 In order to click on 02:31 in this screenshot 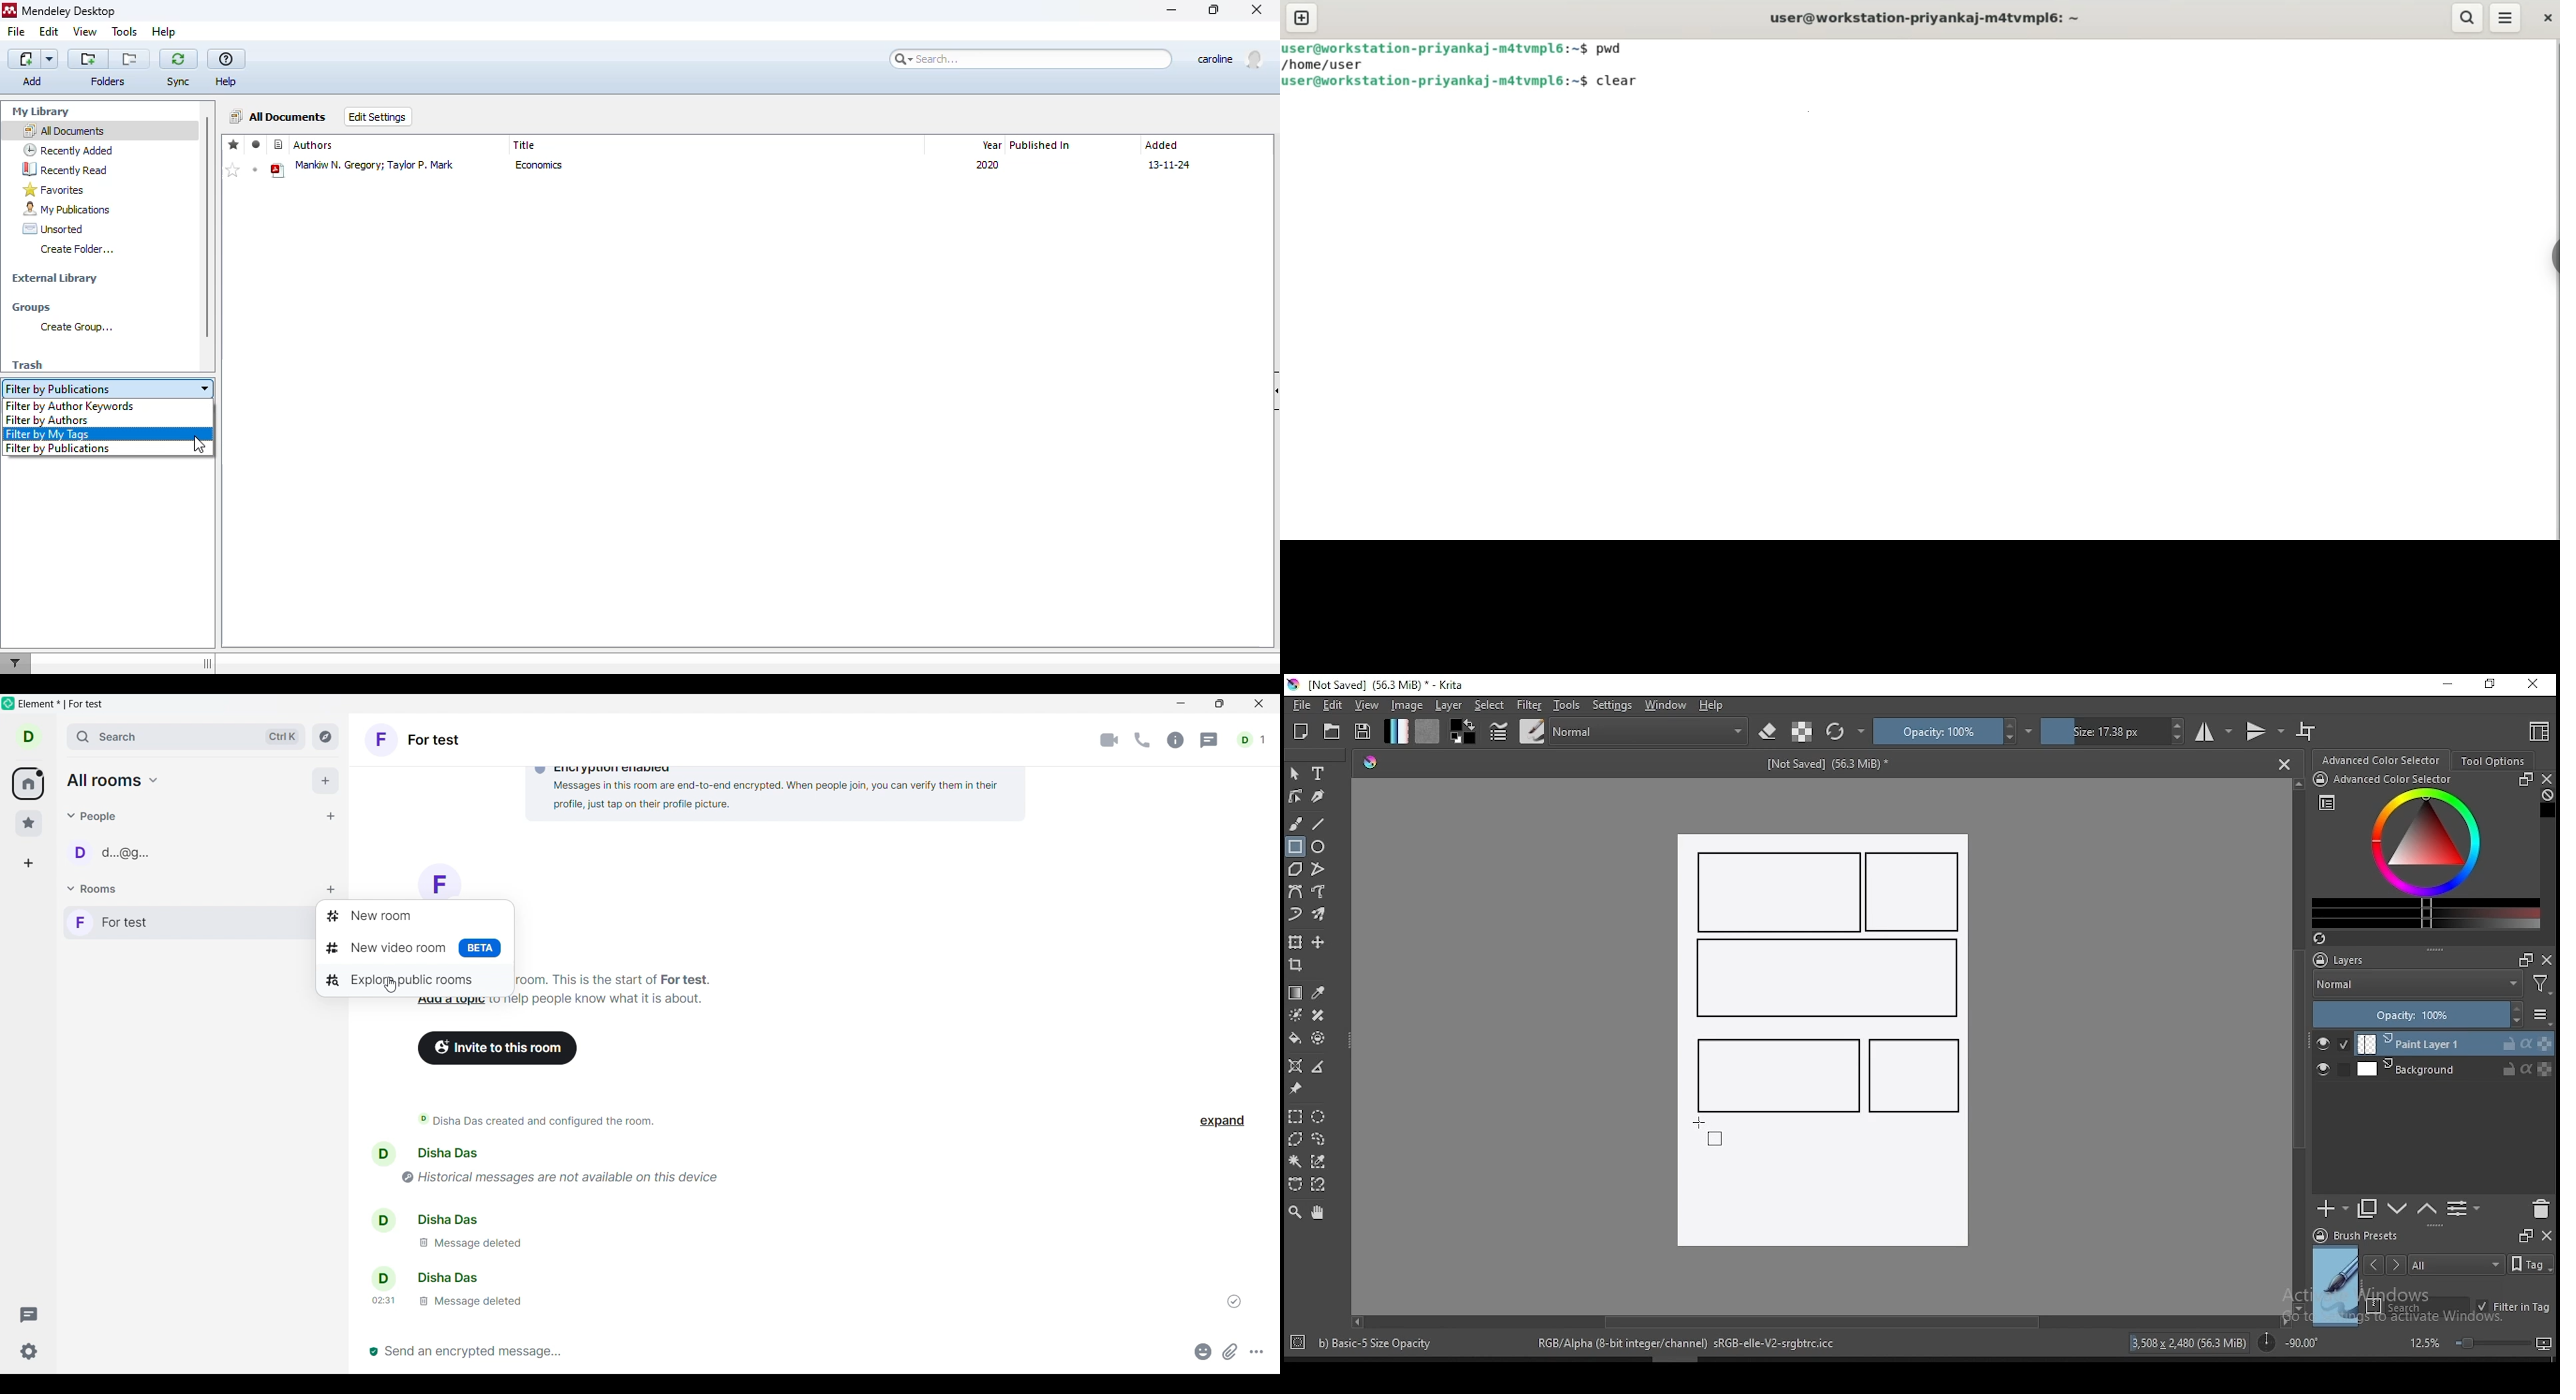, I will do `click(383, 1301)`.